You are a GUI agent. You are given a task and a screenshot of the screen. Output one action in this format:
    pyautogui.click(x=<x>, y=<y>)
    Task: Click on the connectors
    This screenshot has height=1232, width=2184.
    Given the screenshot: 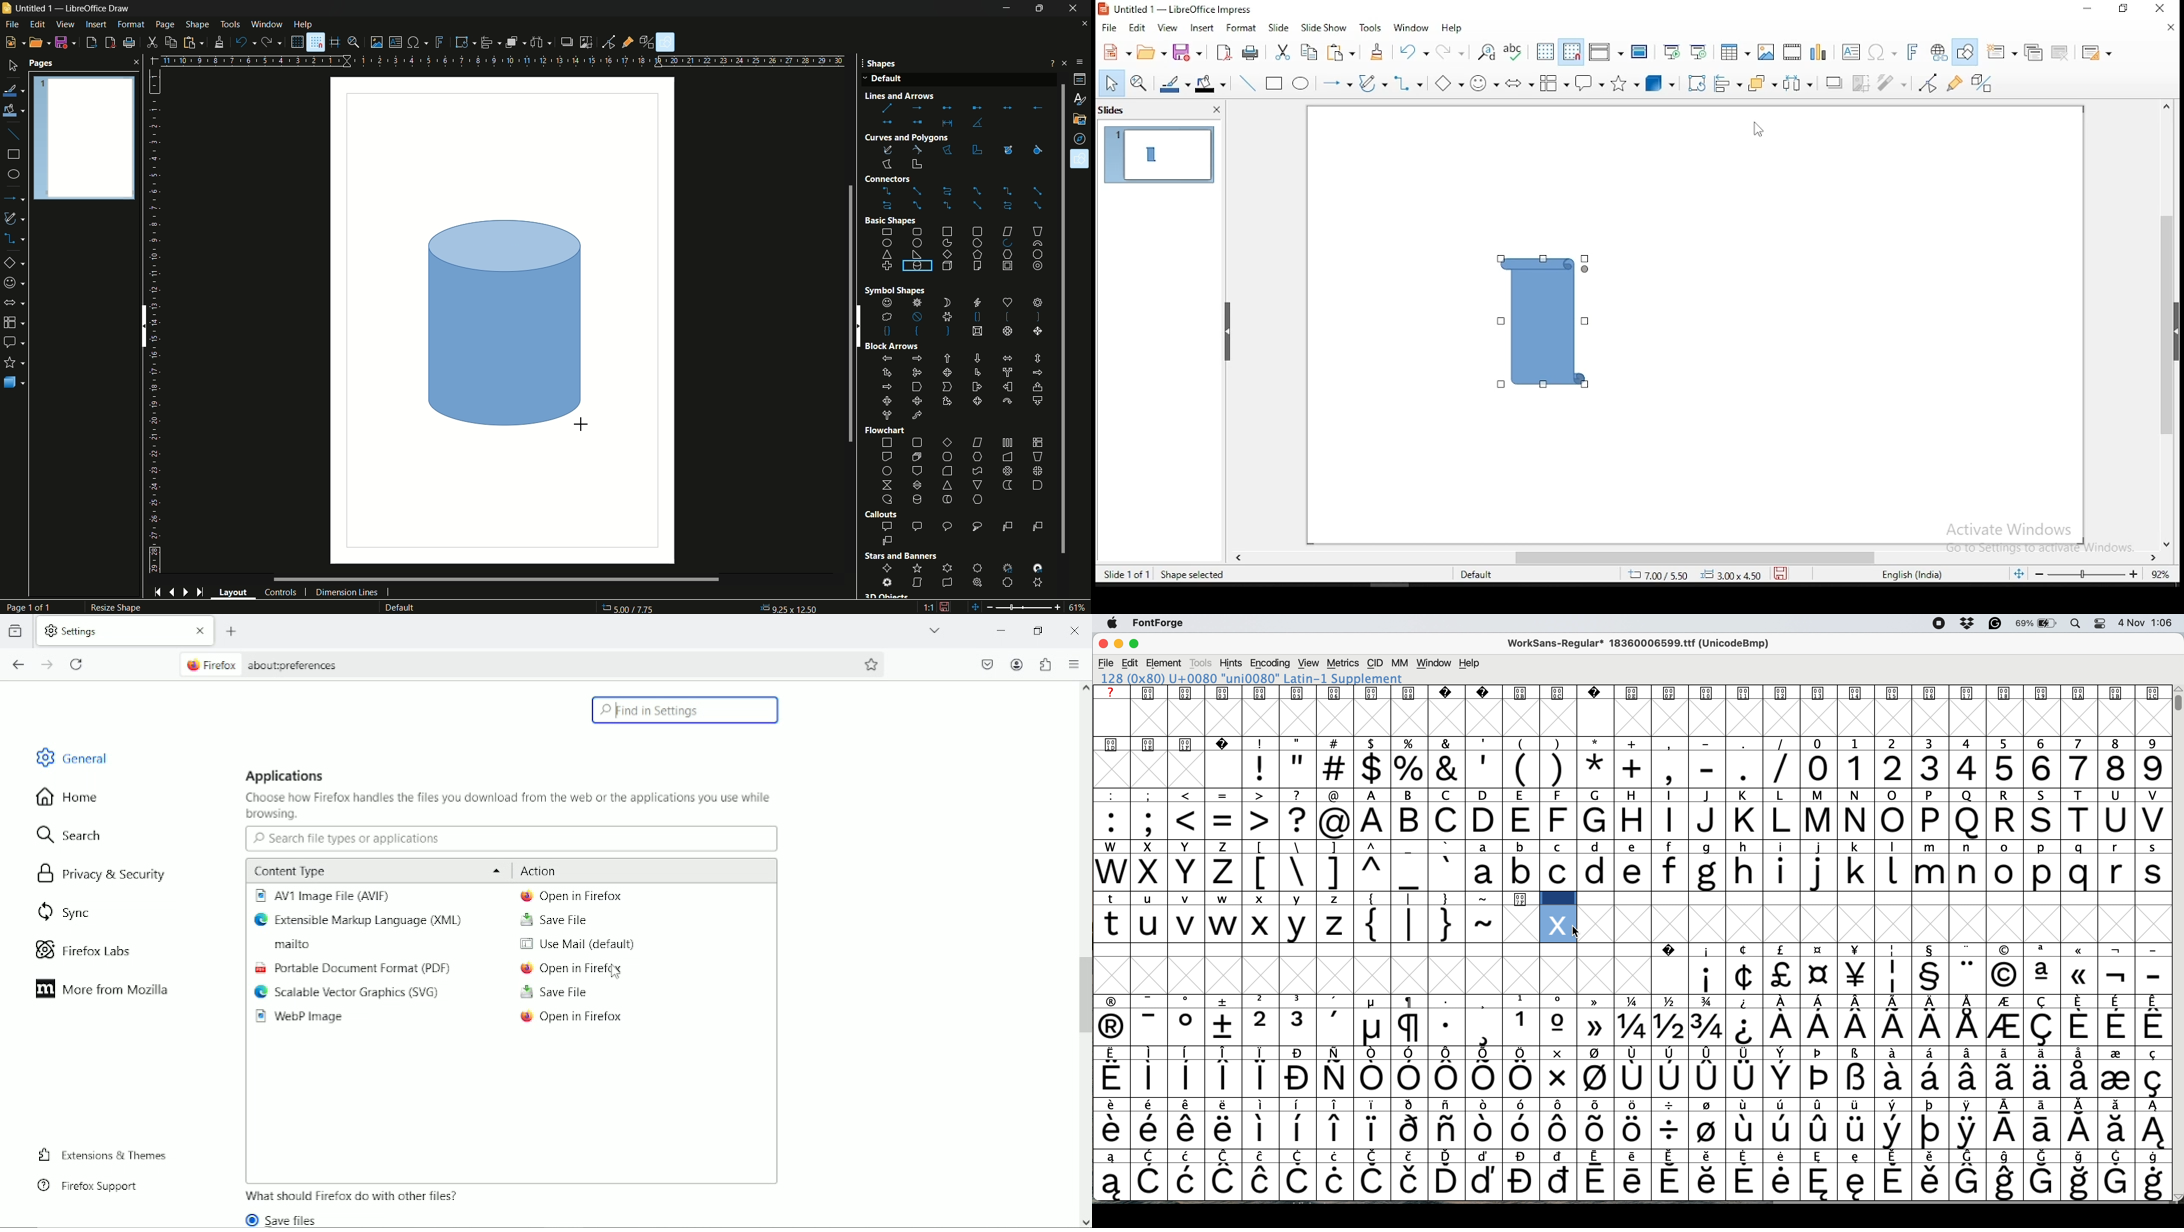 What is the action you would take?
    pyautogui.click(x=963, y=199)
    